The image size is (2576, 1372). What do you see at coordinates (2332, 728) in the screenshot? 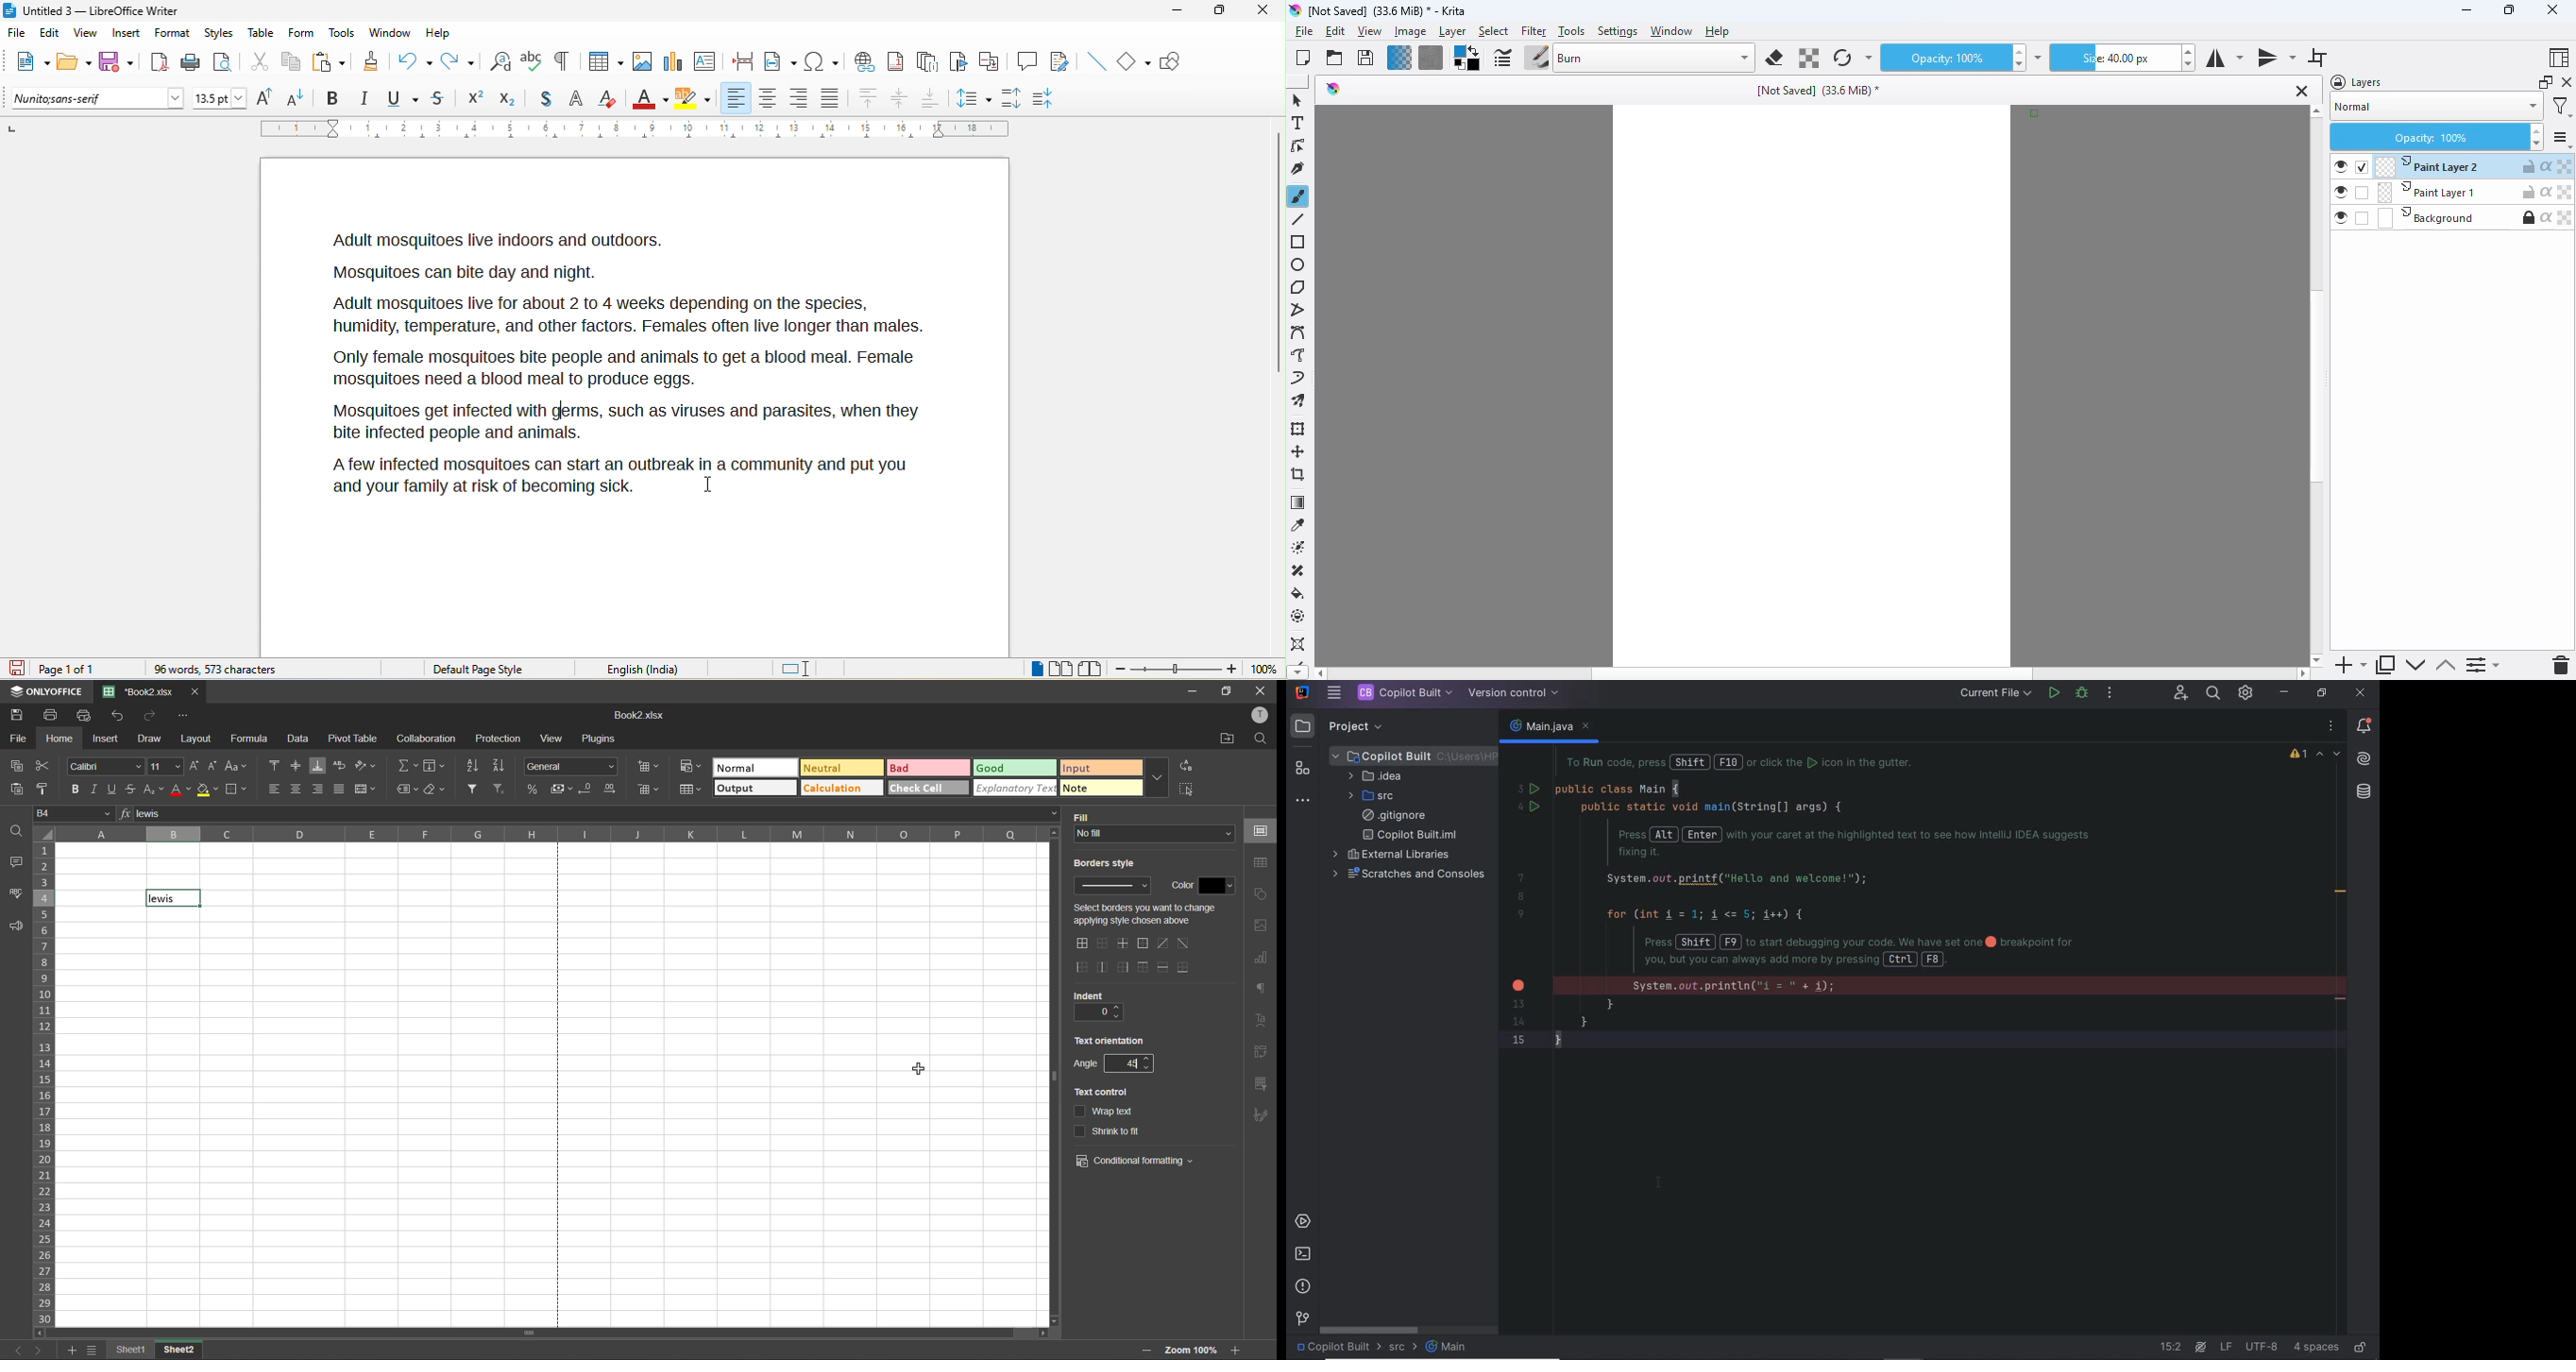
I see `options` at bounding box center [2332, 728].